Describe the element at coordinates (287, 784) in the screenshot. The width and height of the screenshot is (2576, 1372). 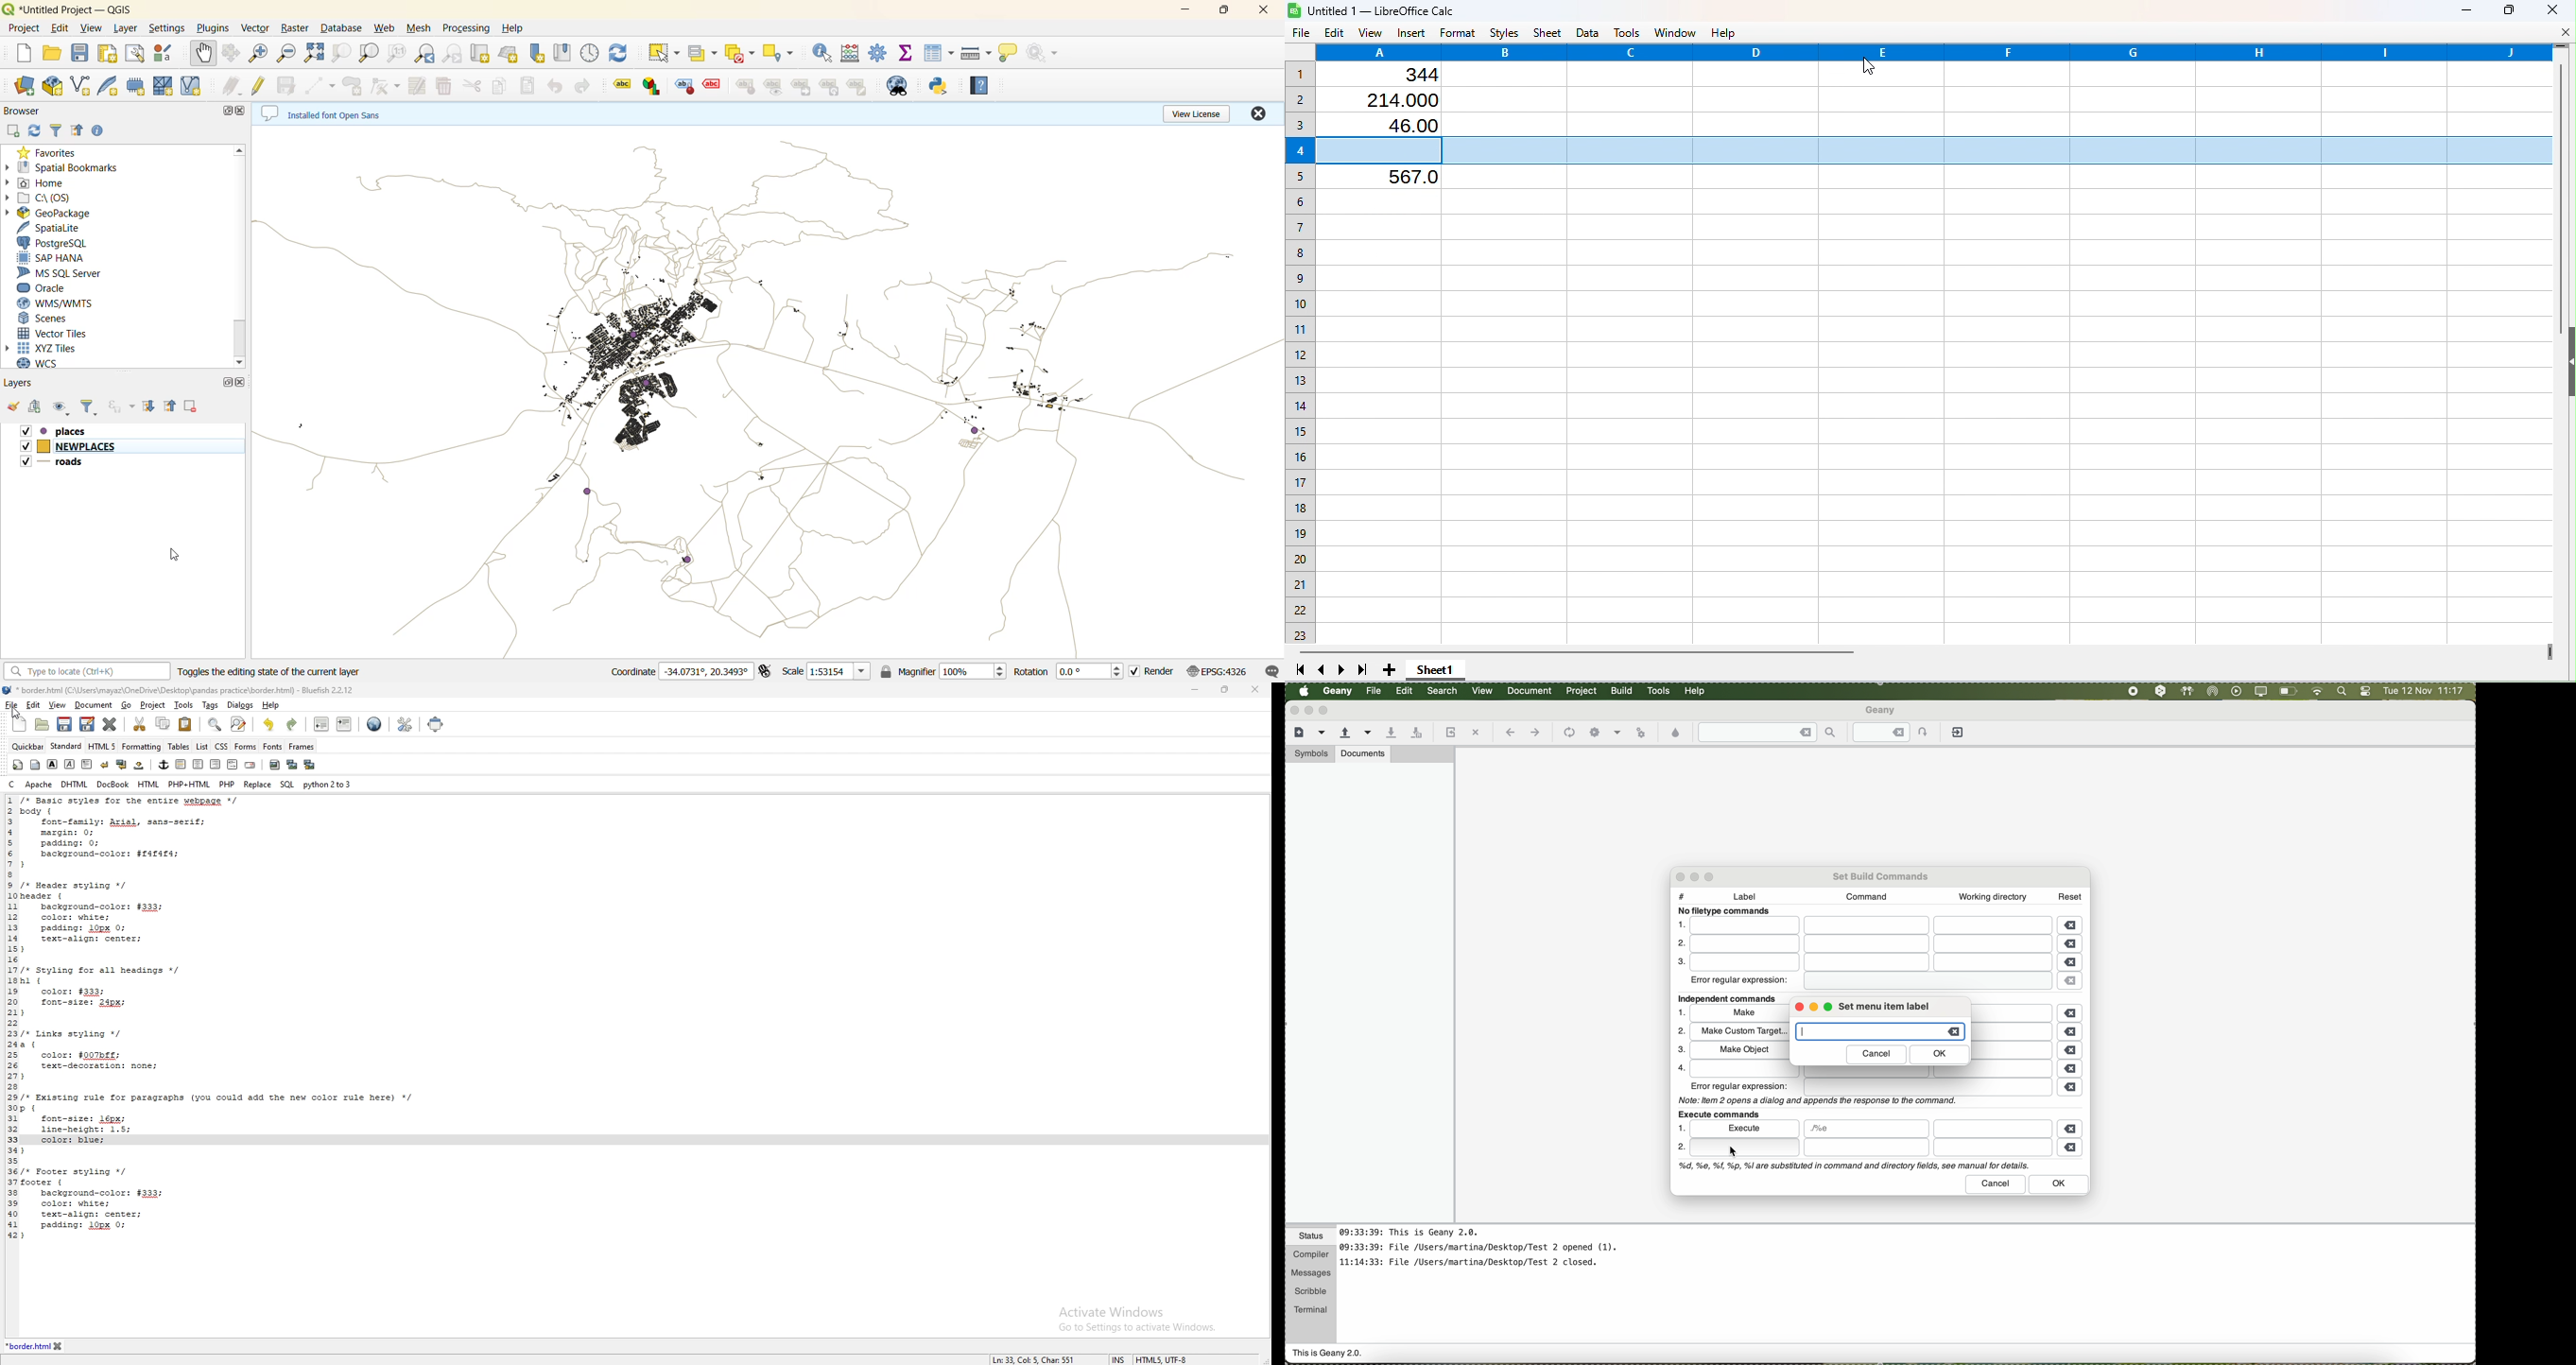
I see `sql` at that location.